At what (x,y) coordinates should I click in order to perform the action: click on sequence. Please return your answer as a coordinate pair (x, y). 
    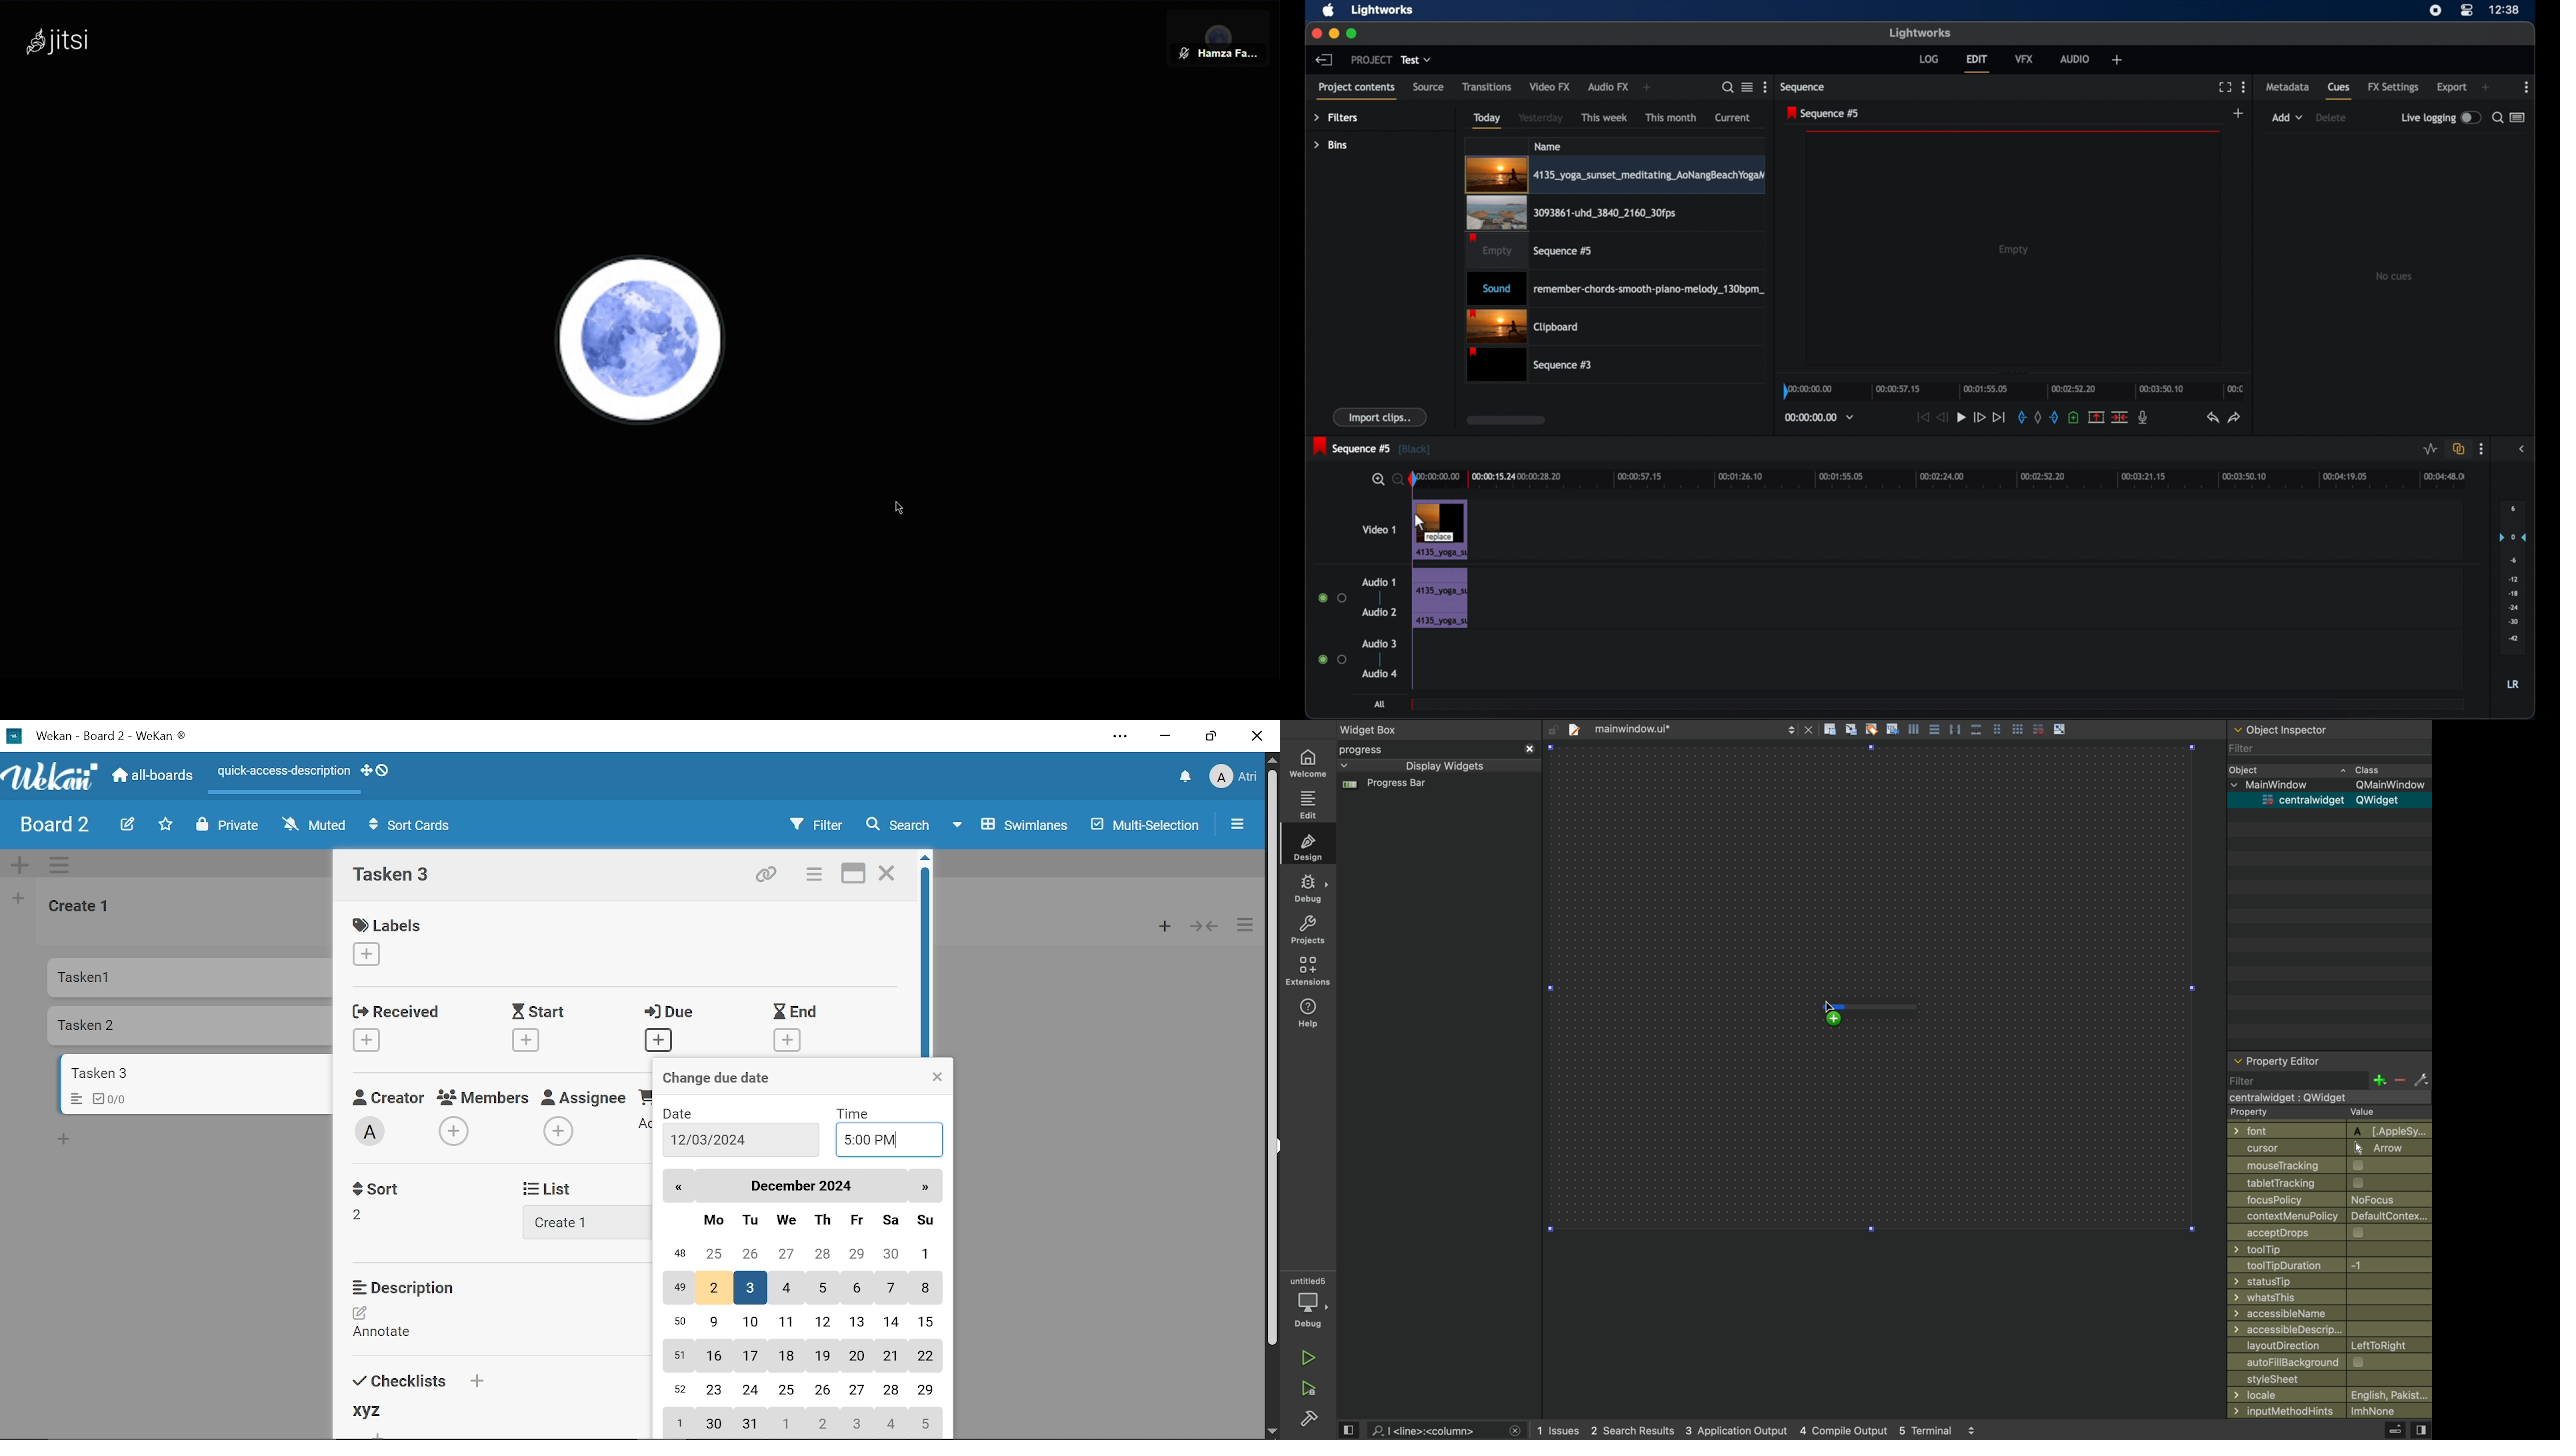
    Looking at the image, I should click on (1823, 113).